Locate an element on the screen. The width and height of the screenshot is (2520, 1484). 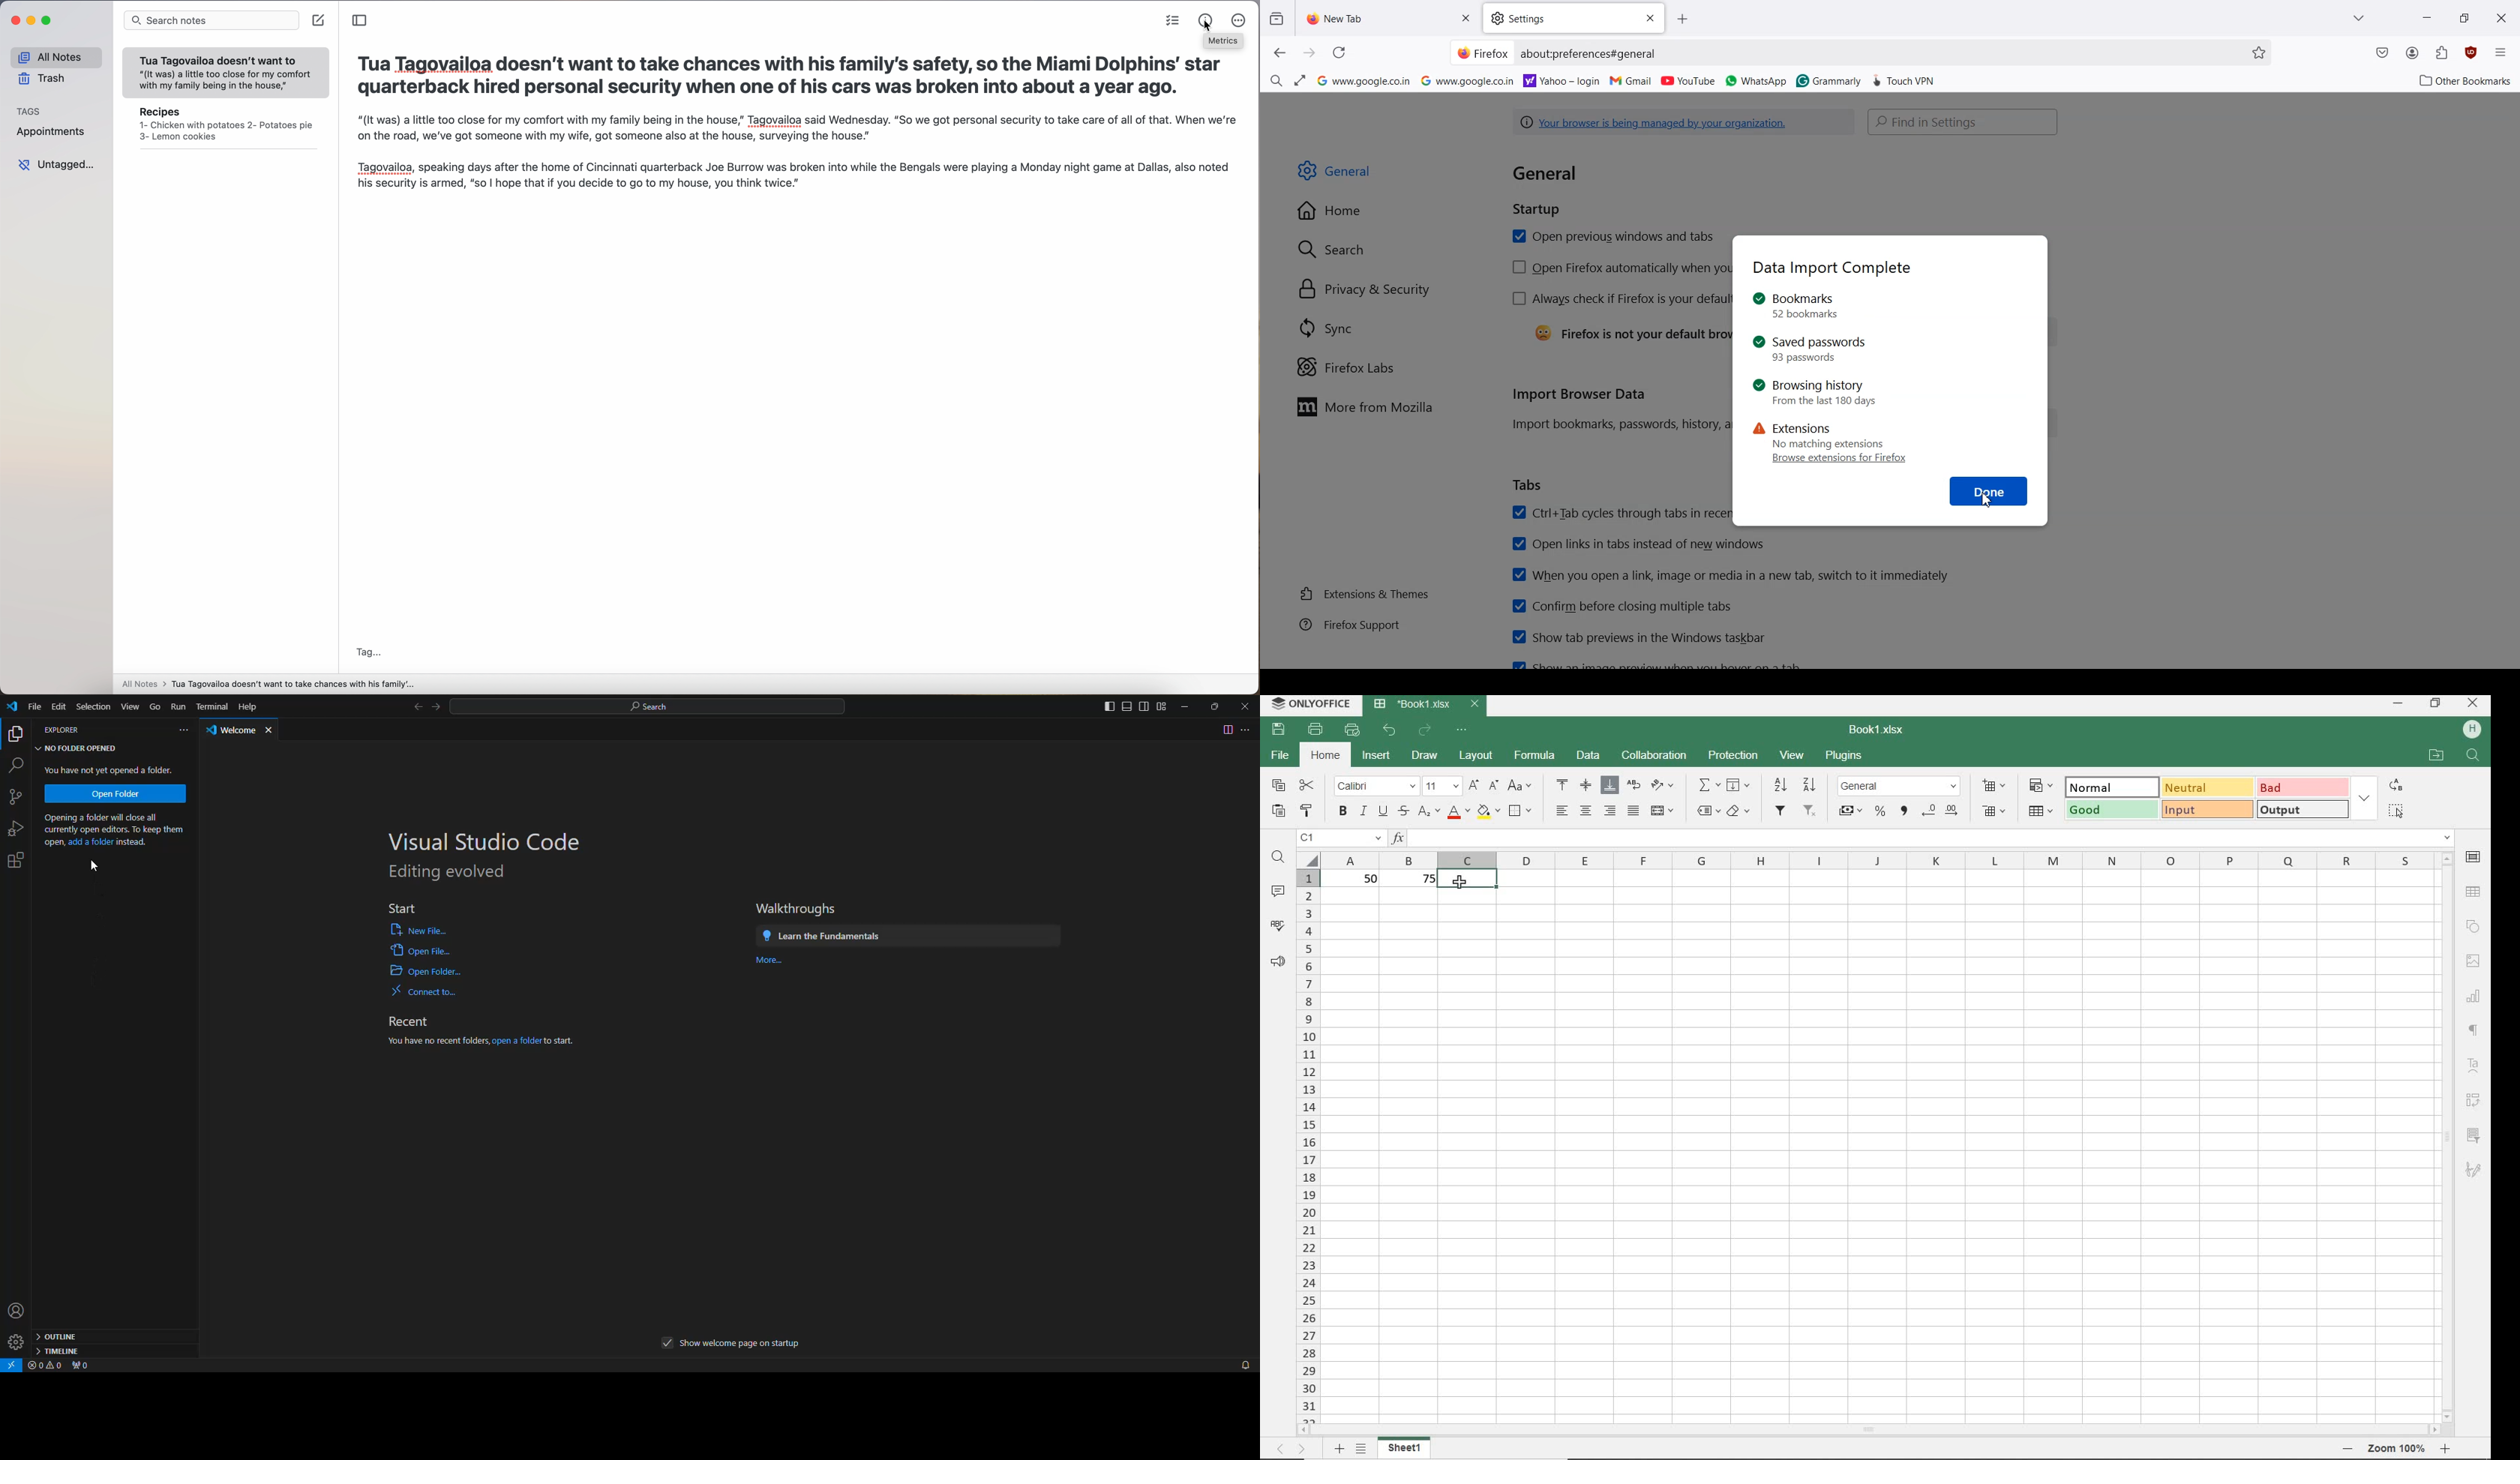
General is located at coordinates (1337, 171).